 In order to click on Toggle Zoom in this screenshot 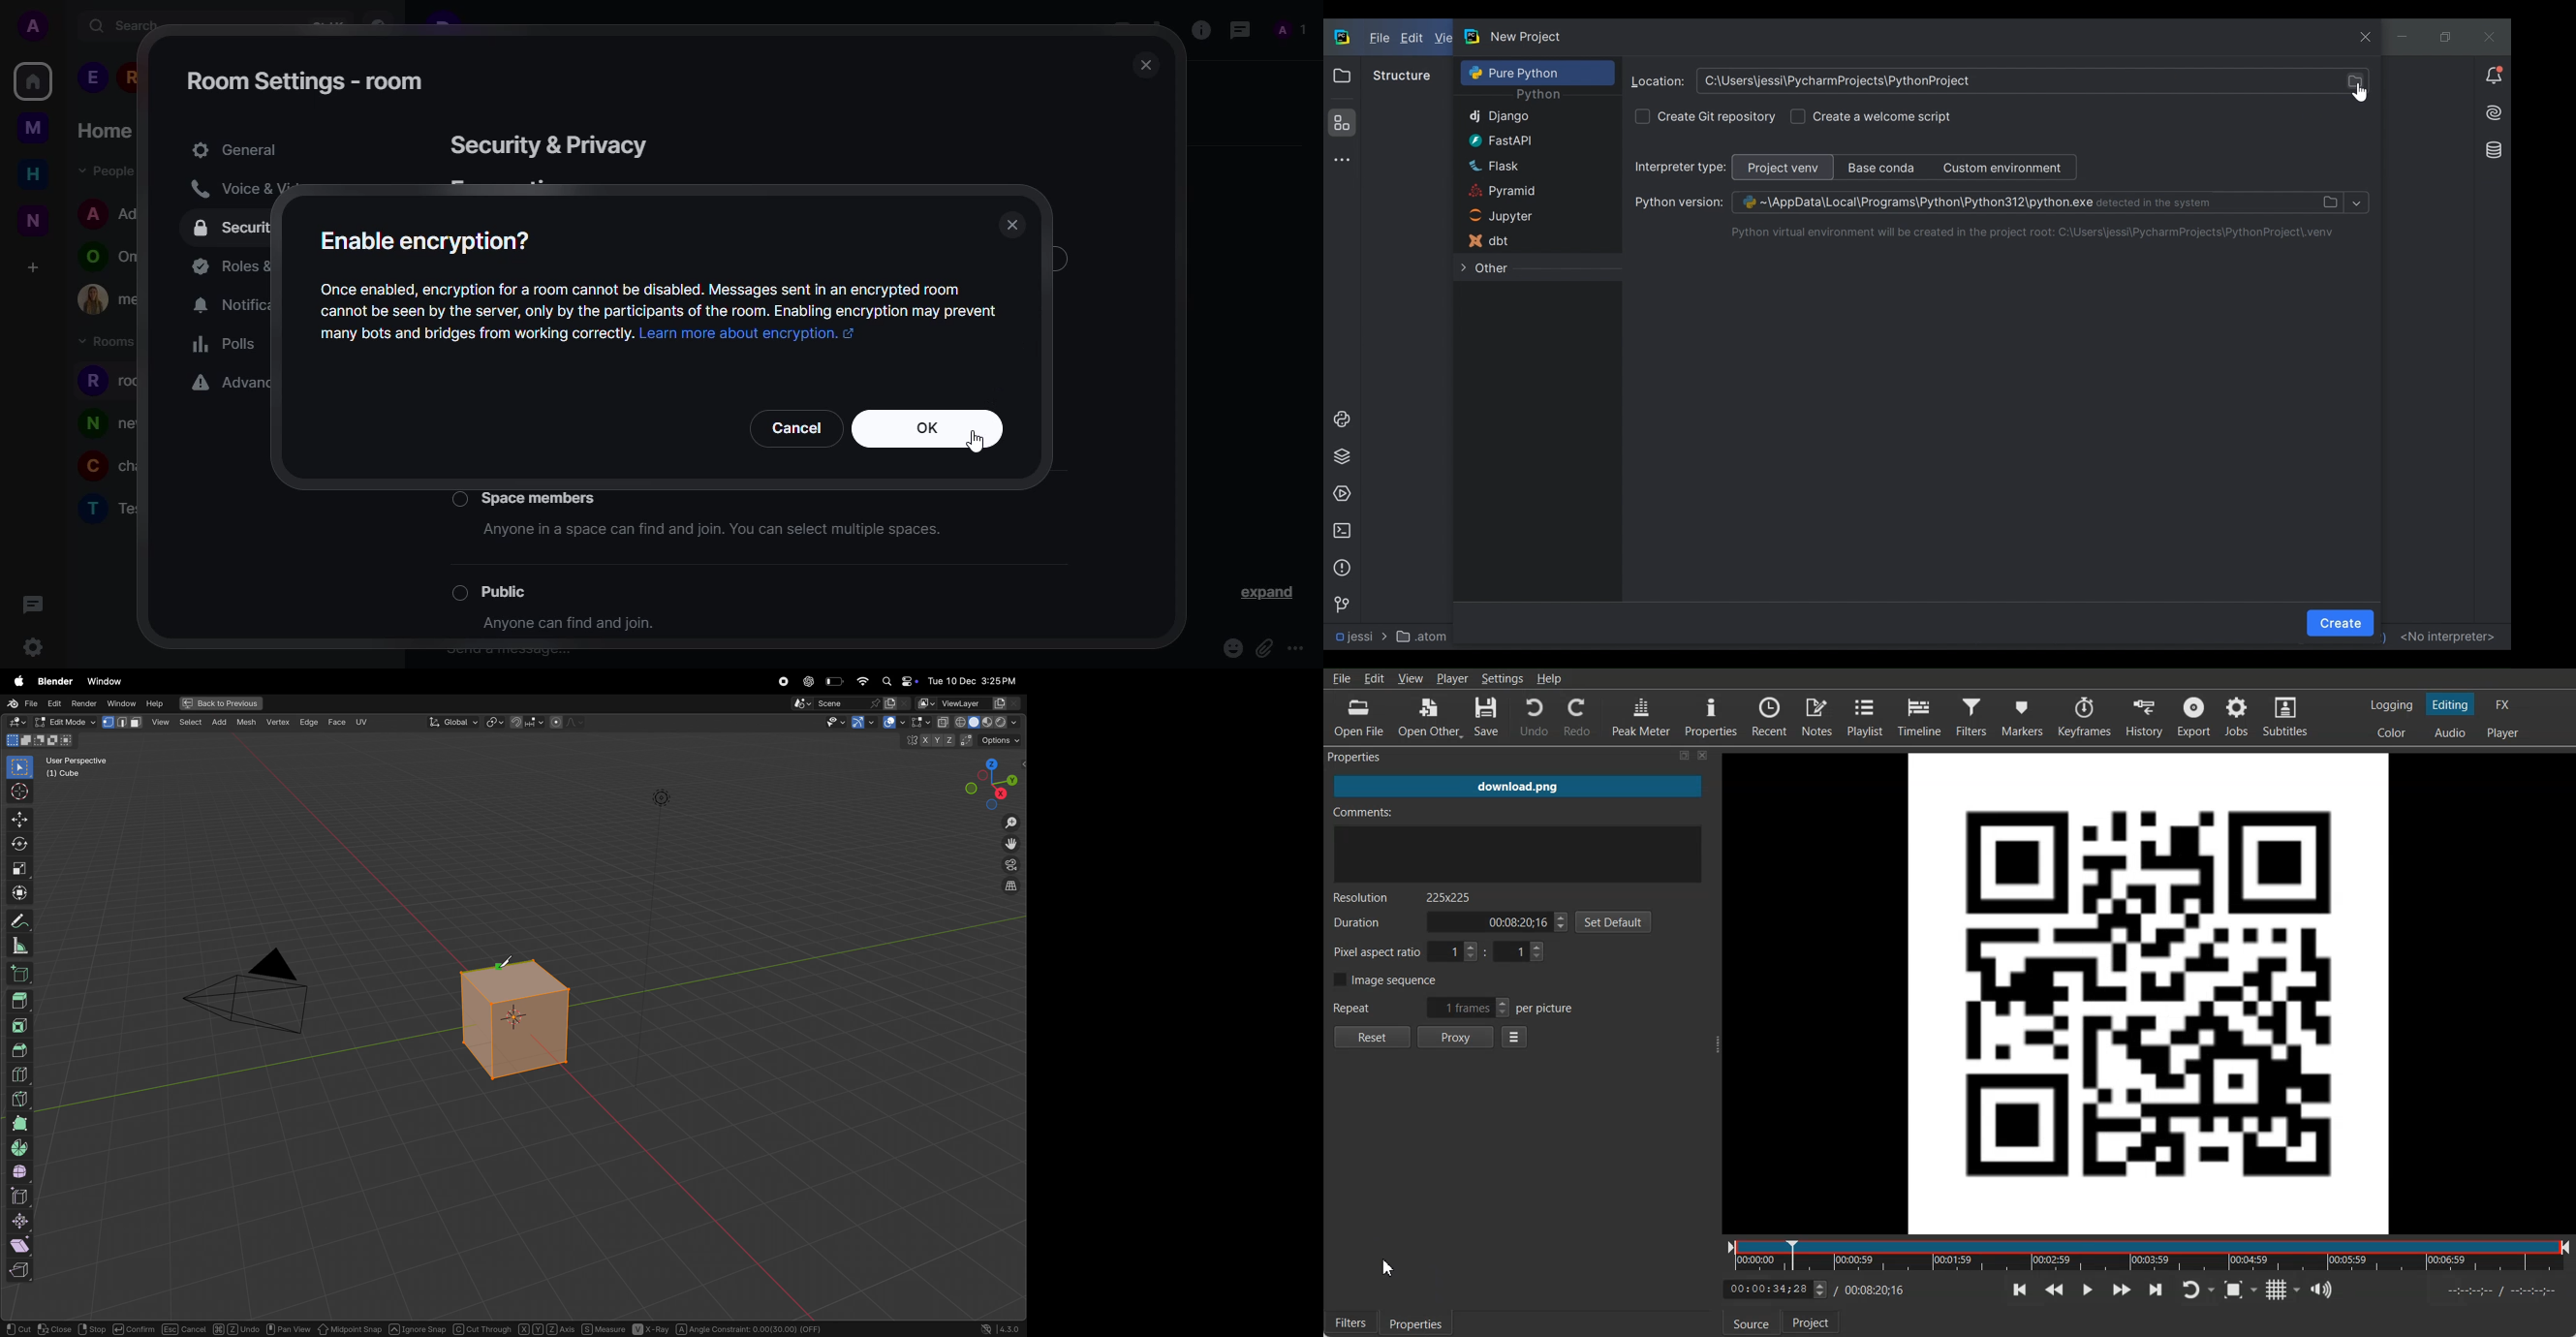, I will do `click(2241, 1290)`.